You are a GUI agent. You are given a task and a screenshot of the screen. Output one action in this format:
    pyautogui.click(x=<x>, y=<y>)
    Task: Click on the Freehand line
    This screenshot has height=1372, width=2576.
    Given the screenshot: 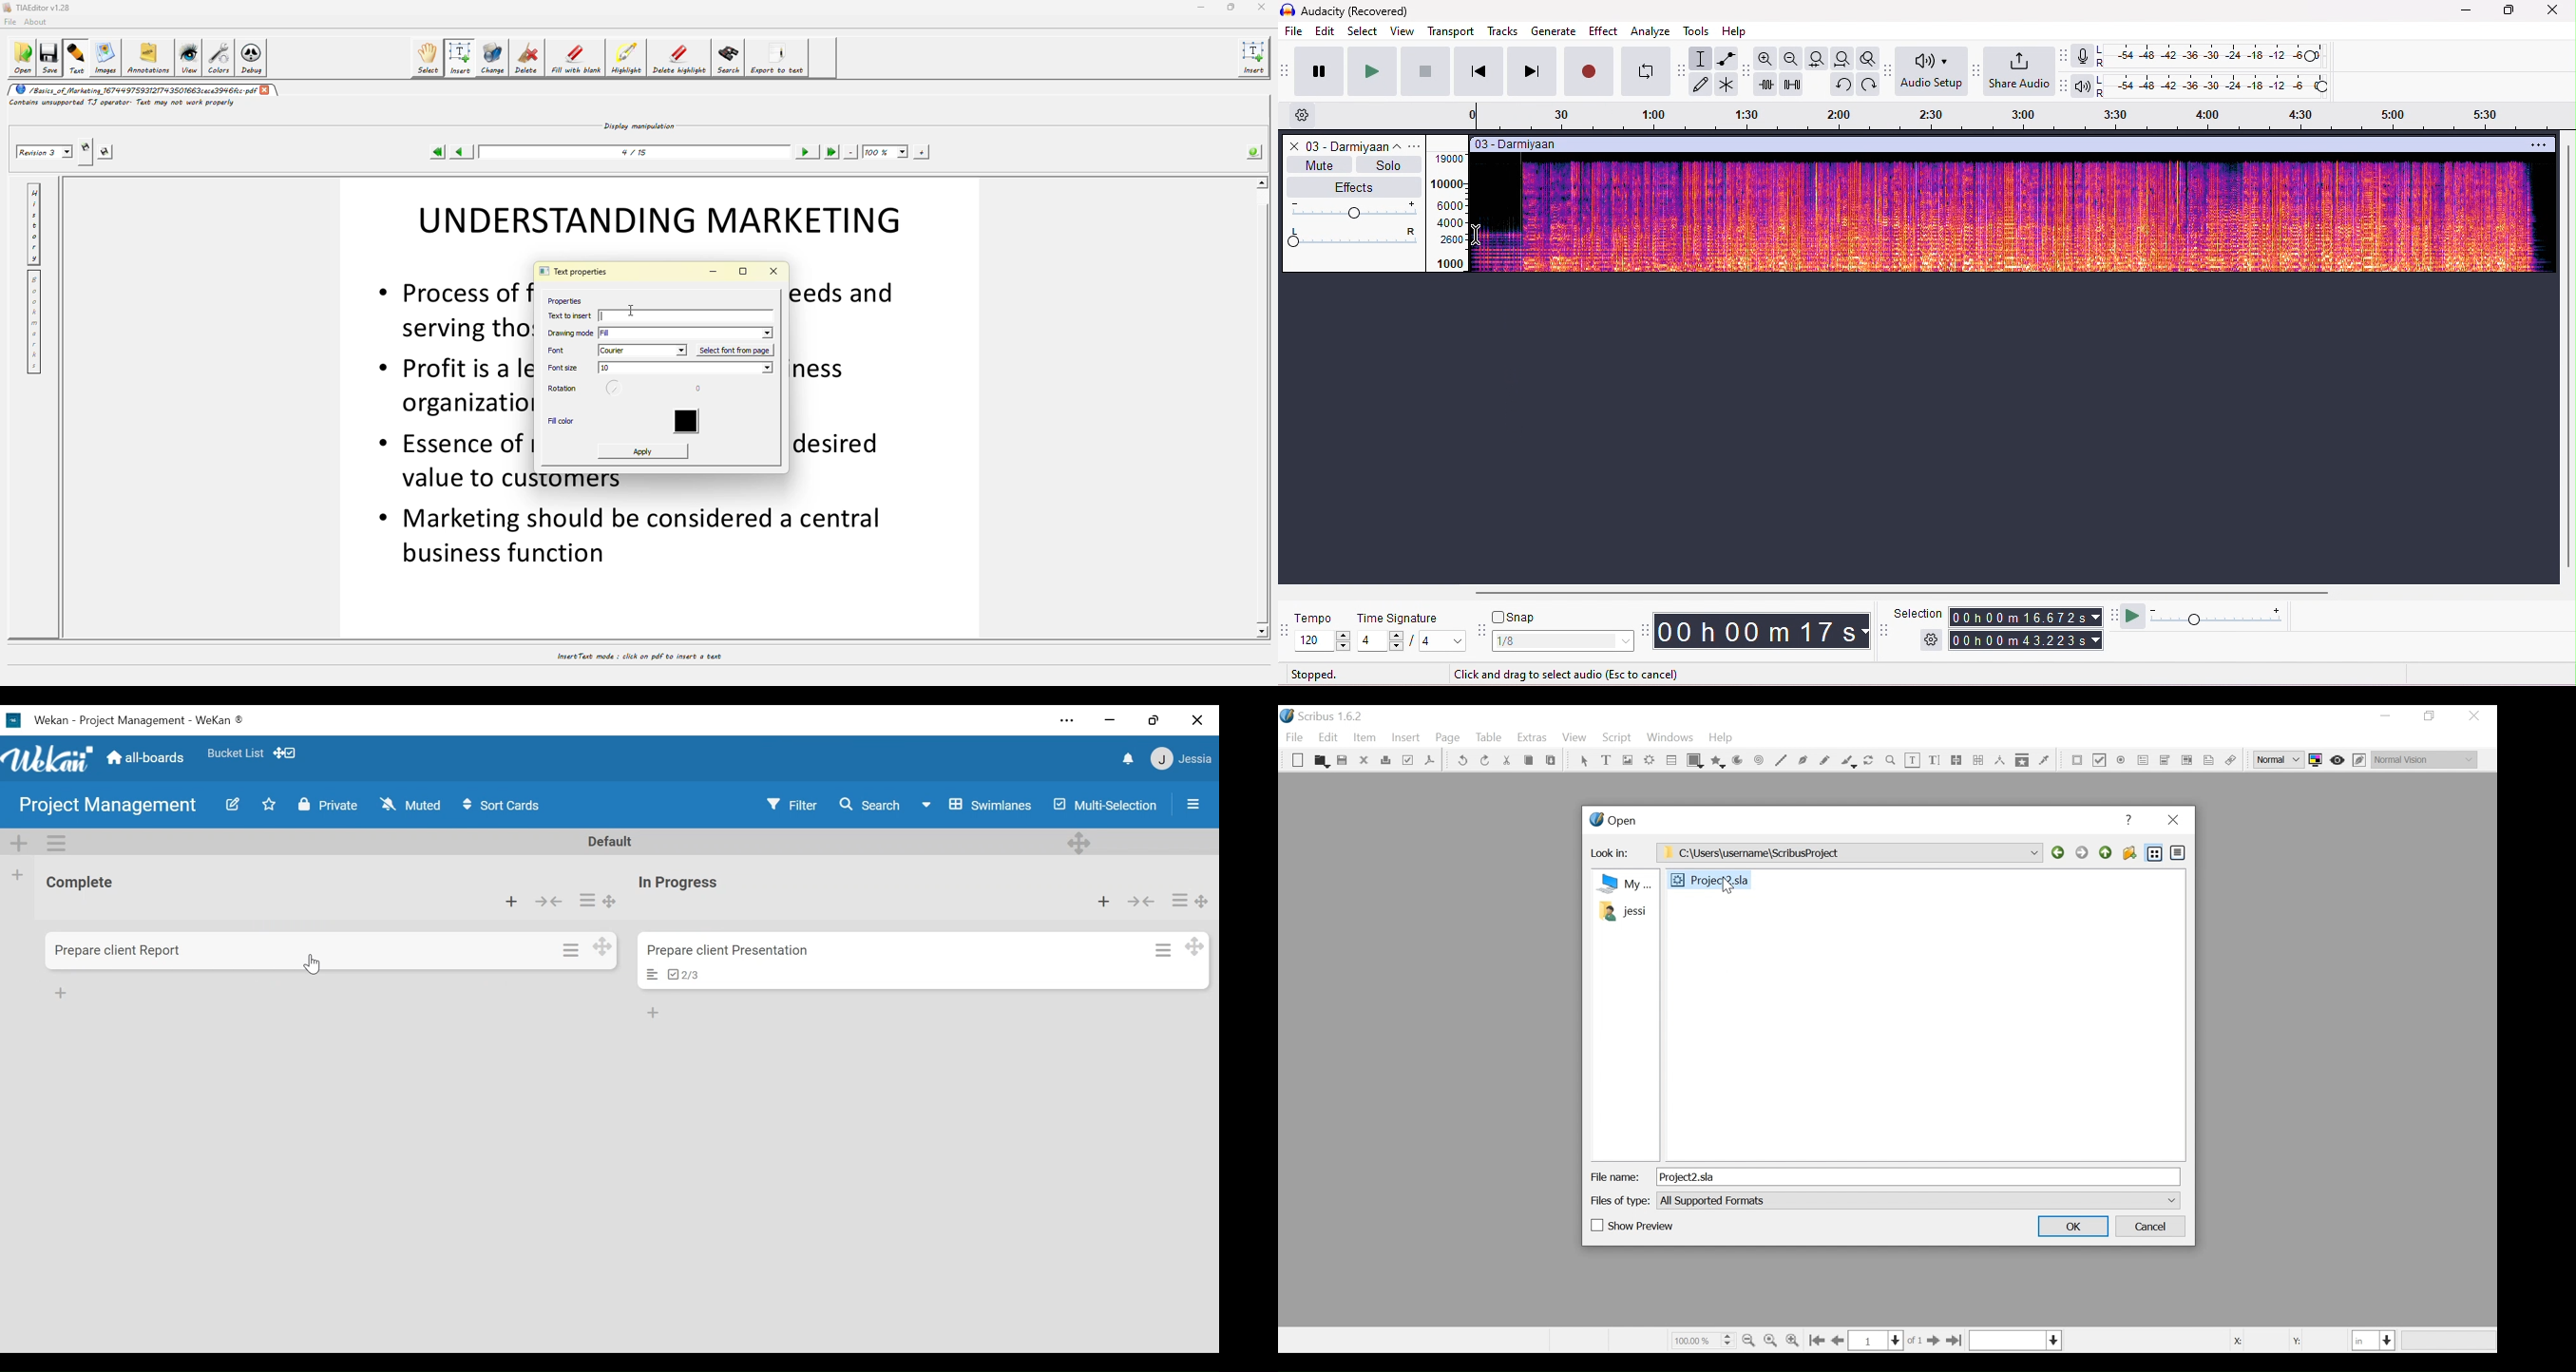 What is the action you would take?
    pyautogui.click(x=1826, y=761)
    